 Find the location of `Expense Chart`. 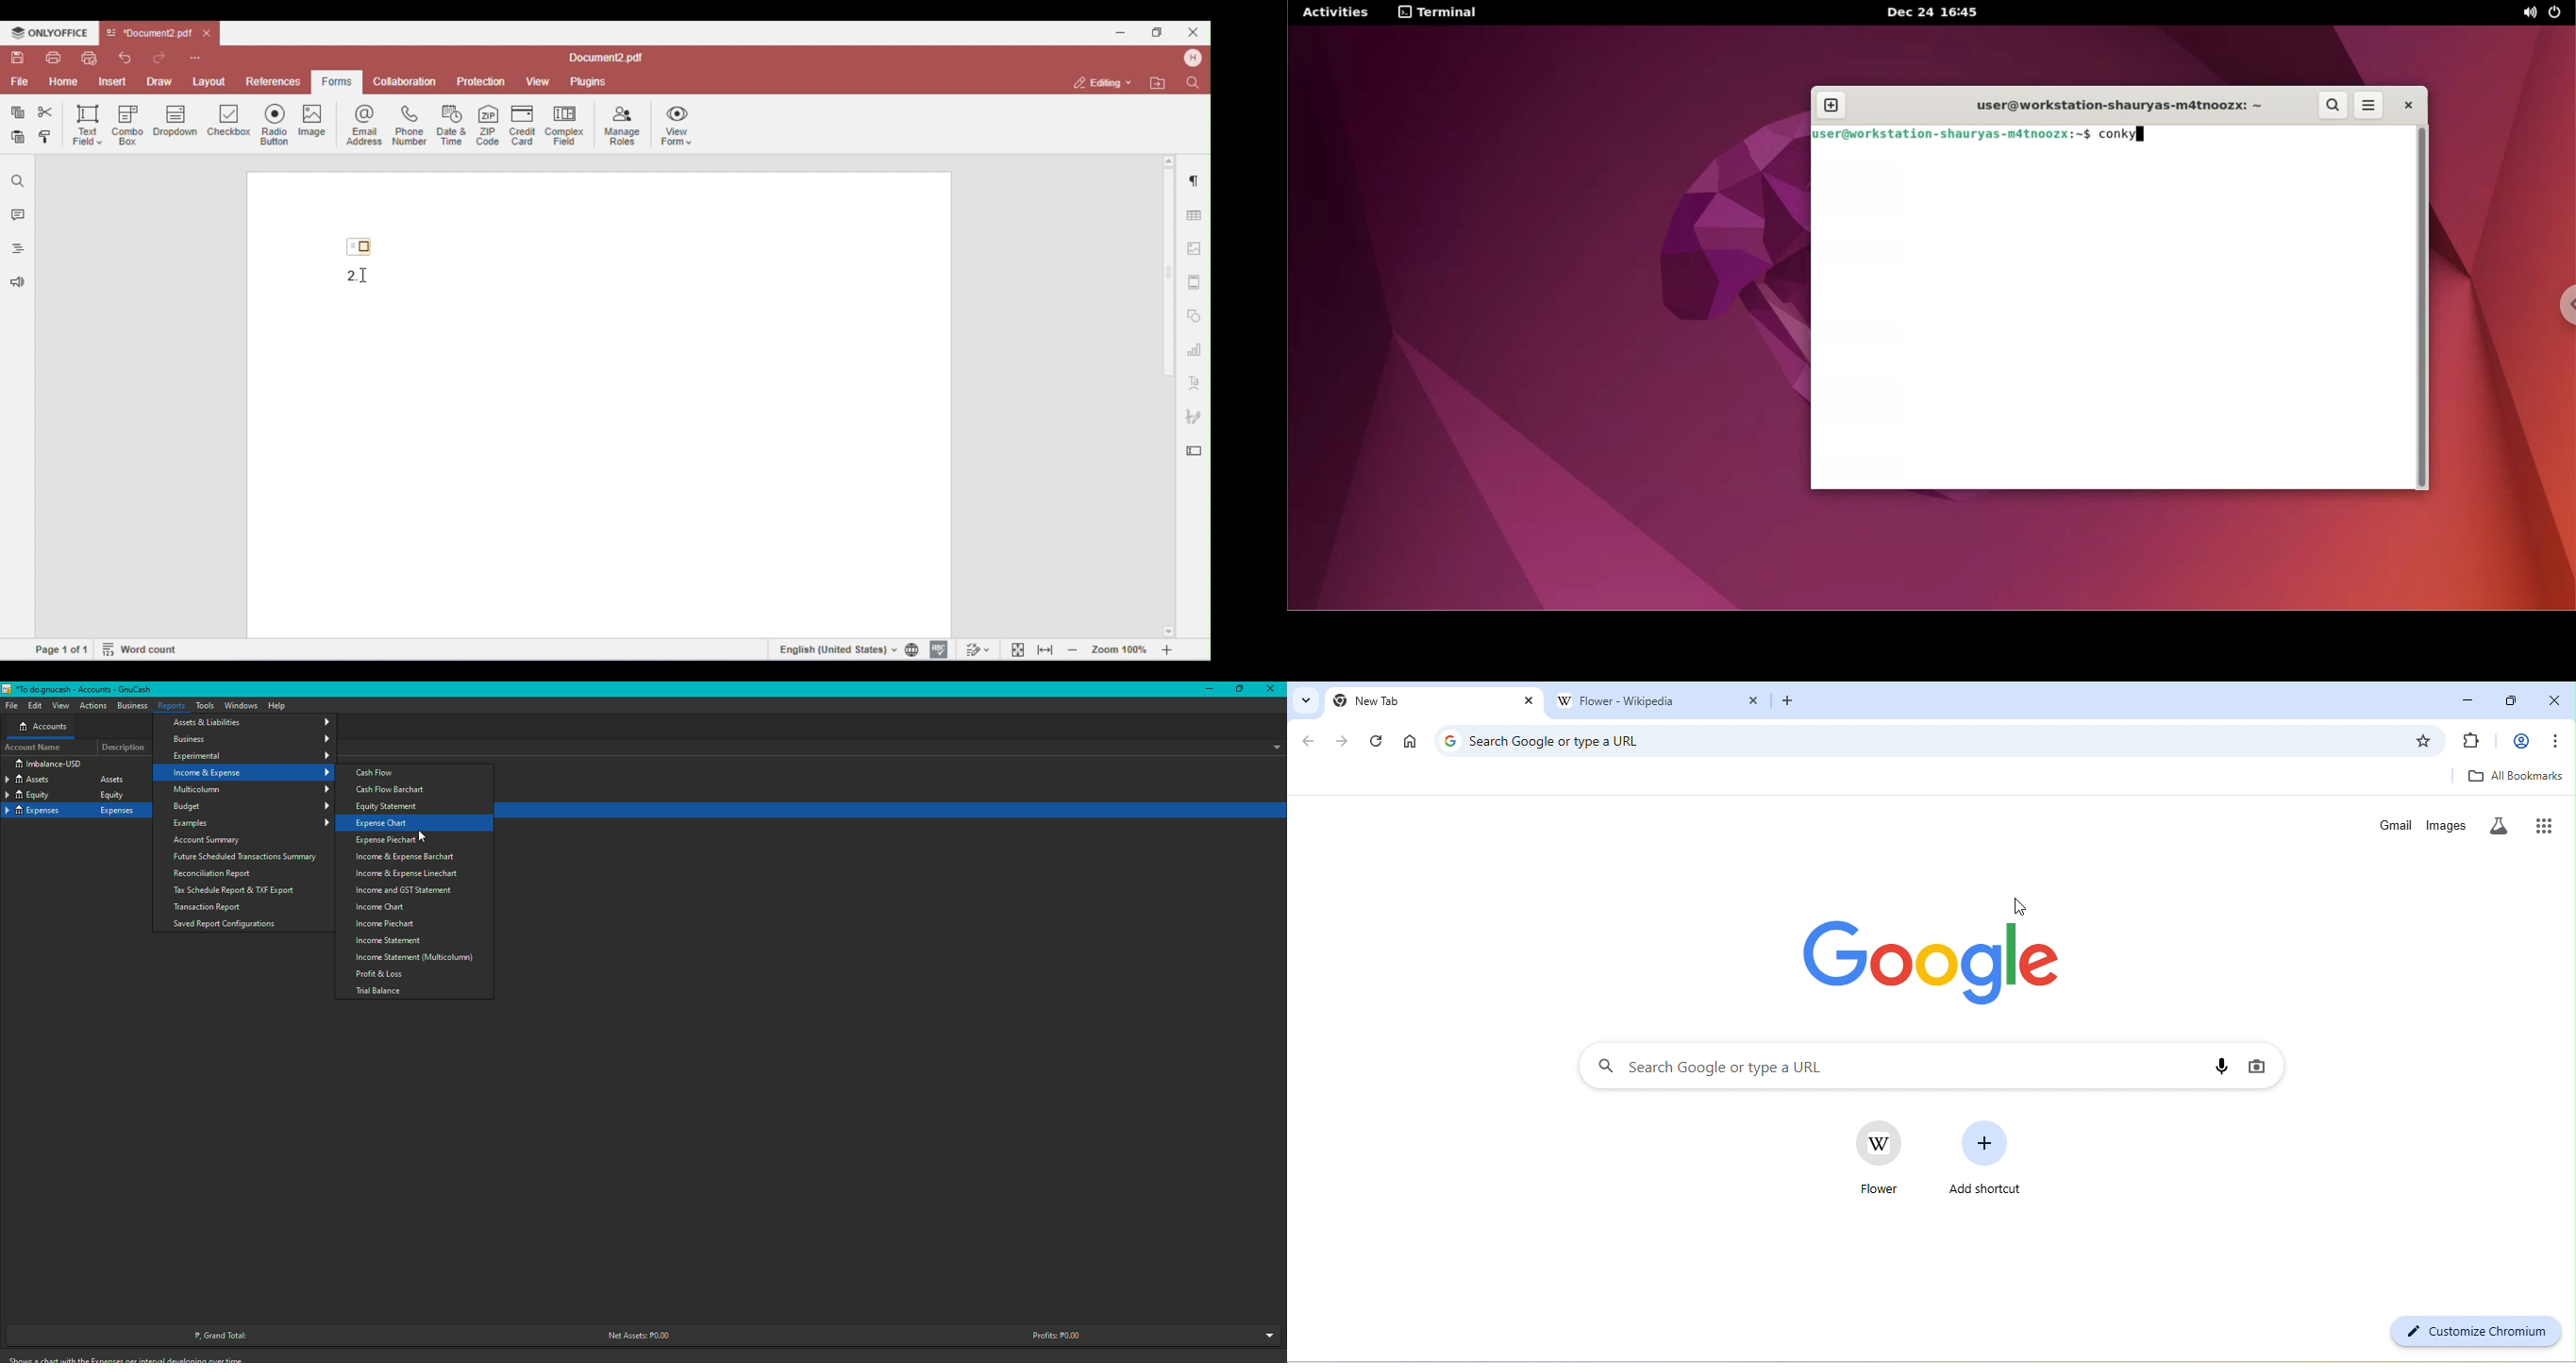

Expense Chart is located at coordinates (380, 824).